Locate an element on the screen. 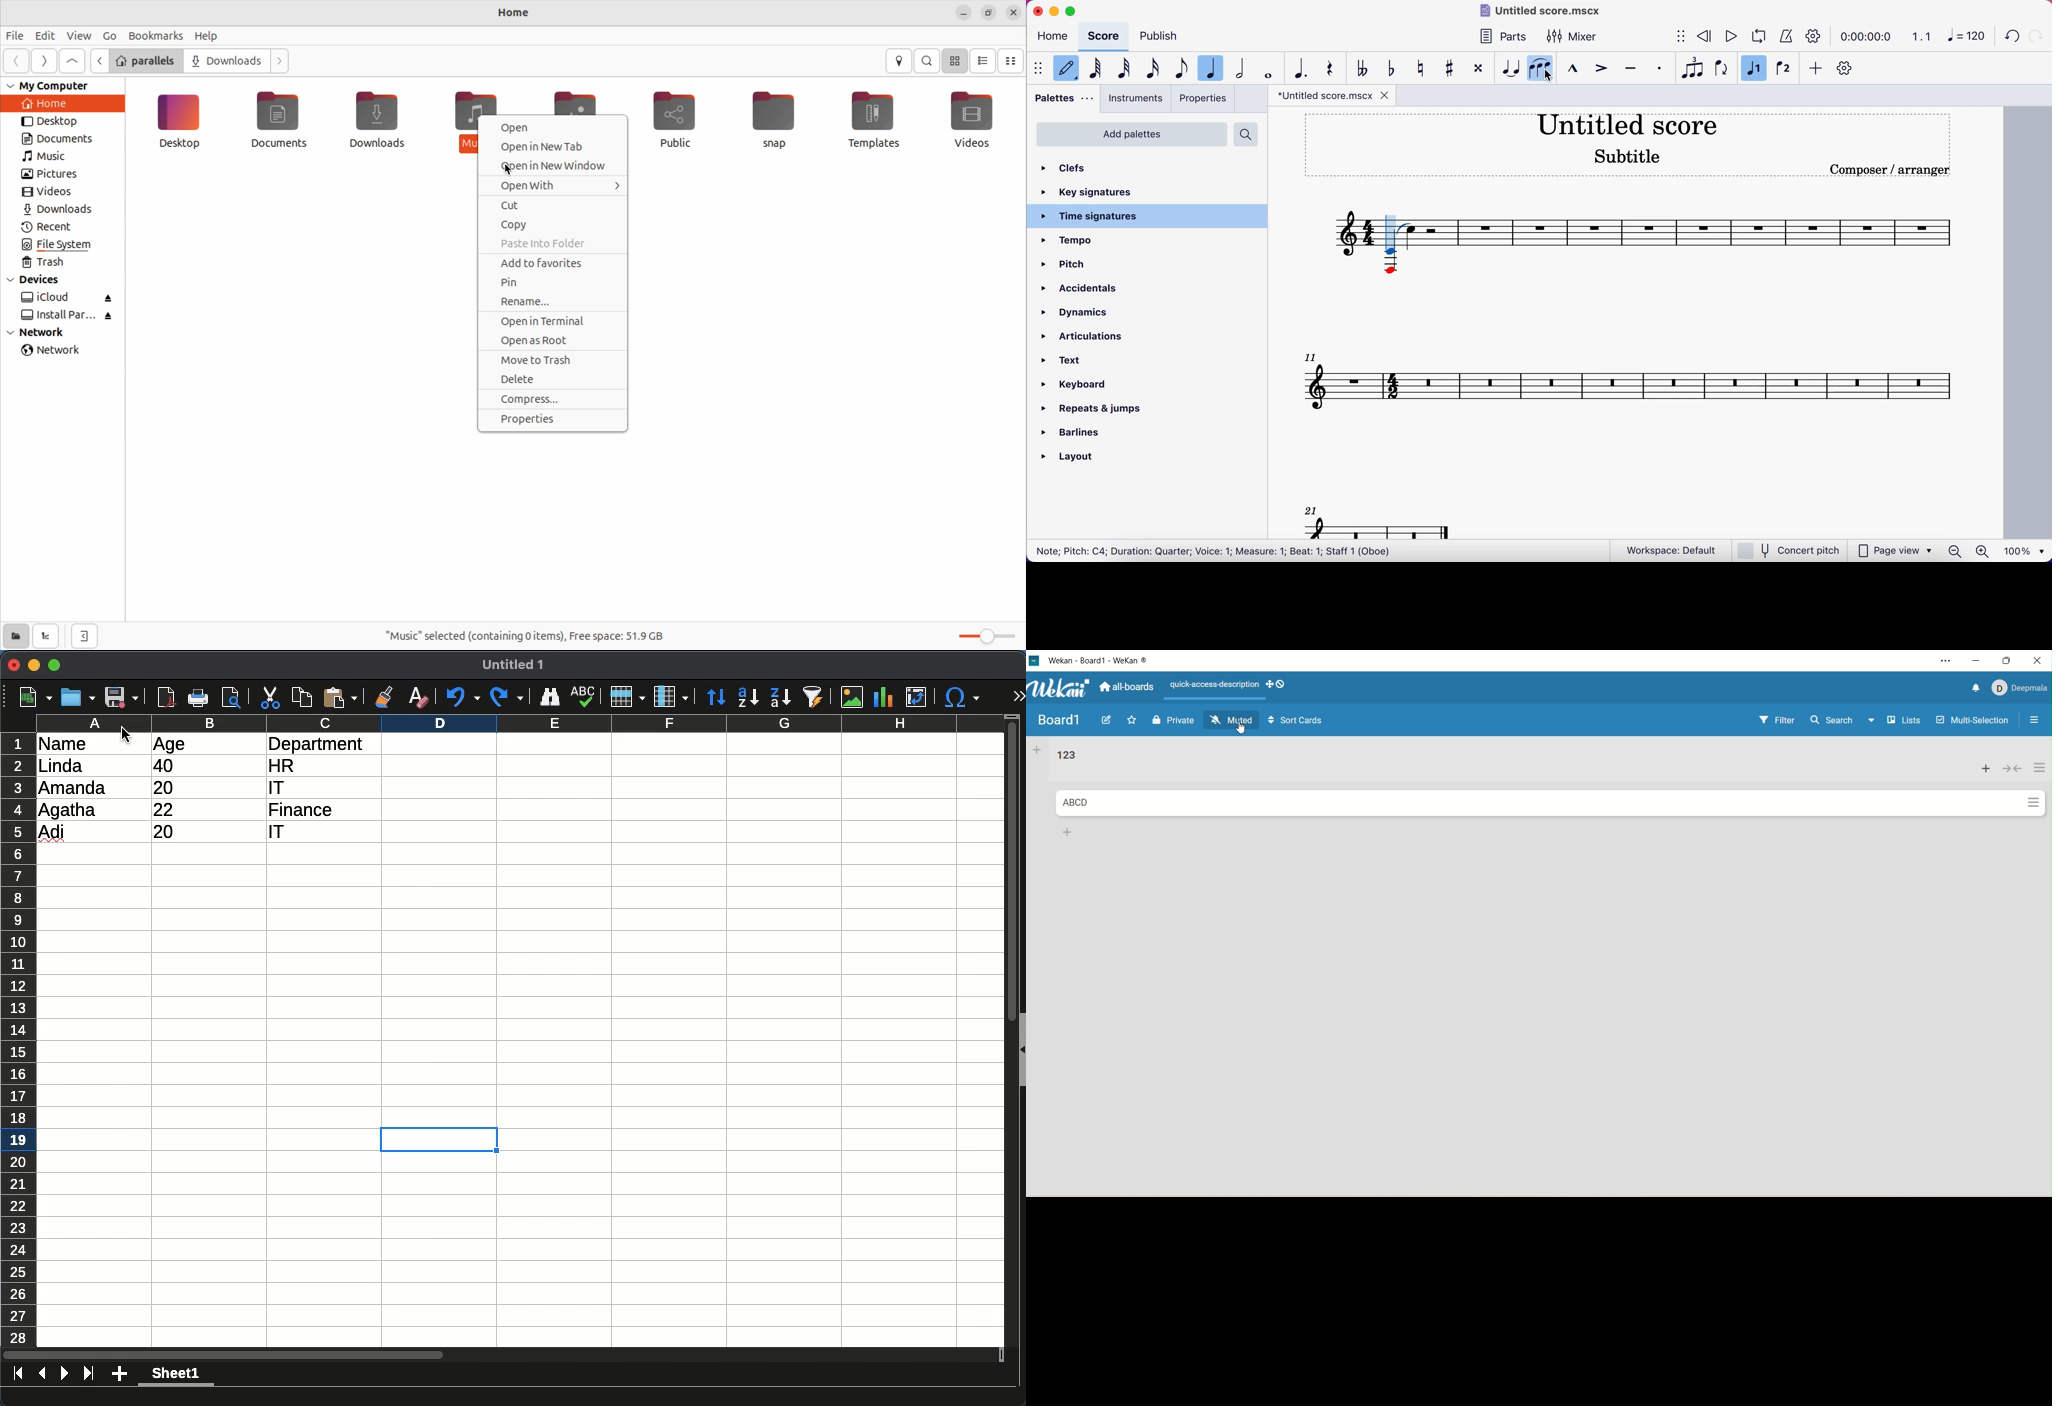 This screenshot has height=1428, width=2072. search is located at coordinates (1835, 722).